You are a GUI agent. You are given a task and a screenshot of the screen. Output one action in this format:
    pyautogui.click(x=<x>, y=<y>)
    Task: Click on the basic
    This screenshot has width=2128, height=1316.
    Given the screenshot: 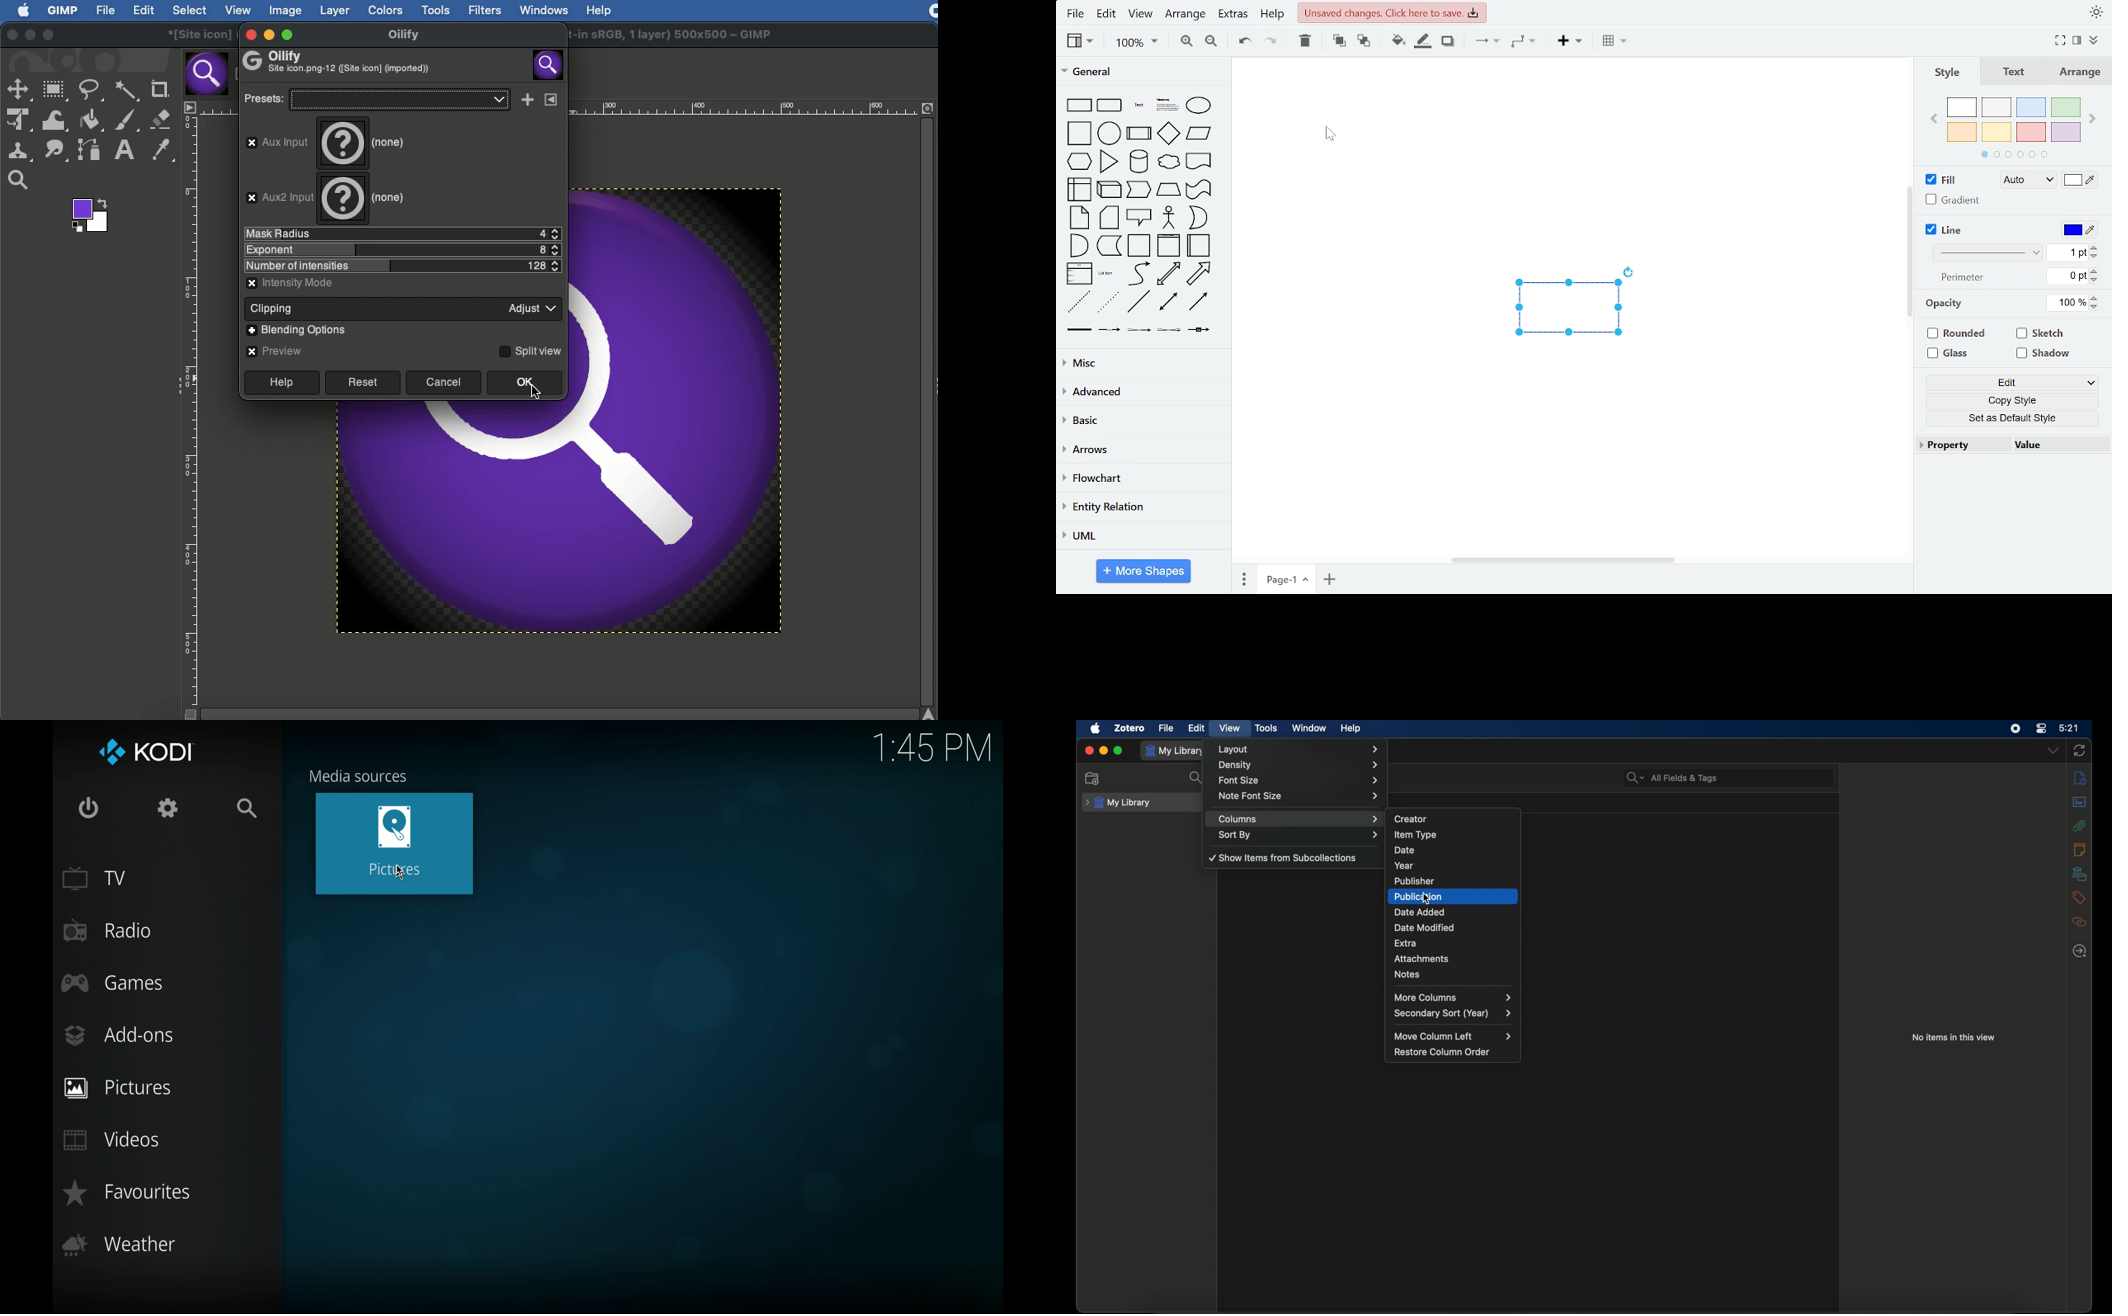 What is the action you would take?
    pyautogui.click(x=1143, y=423)
    